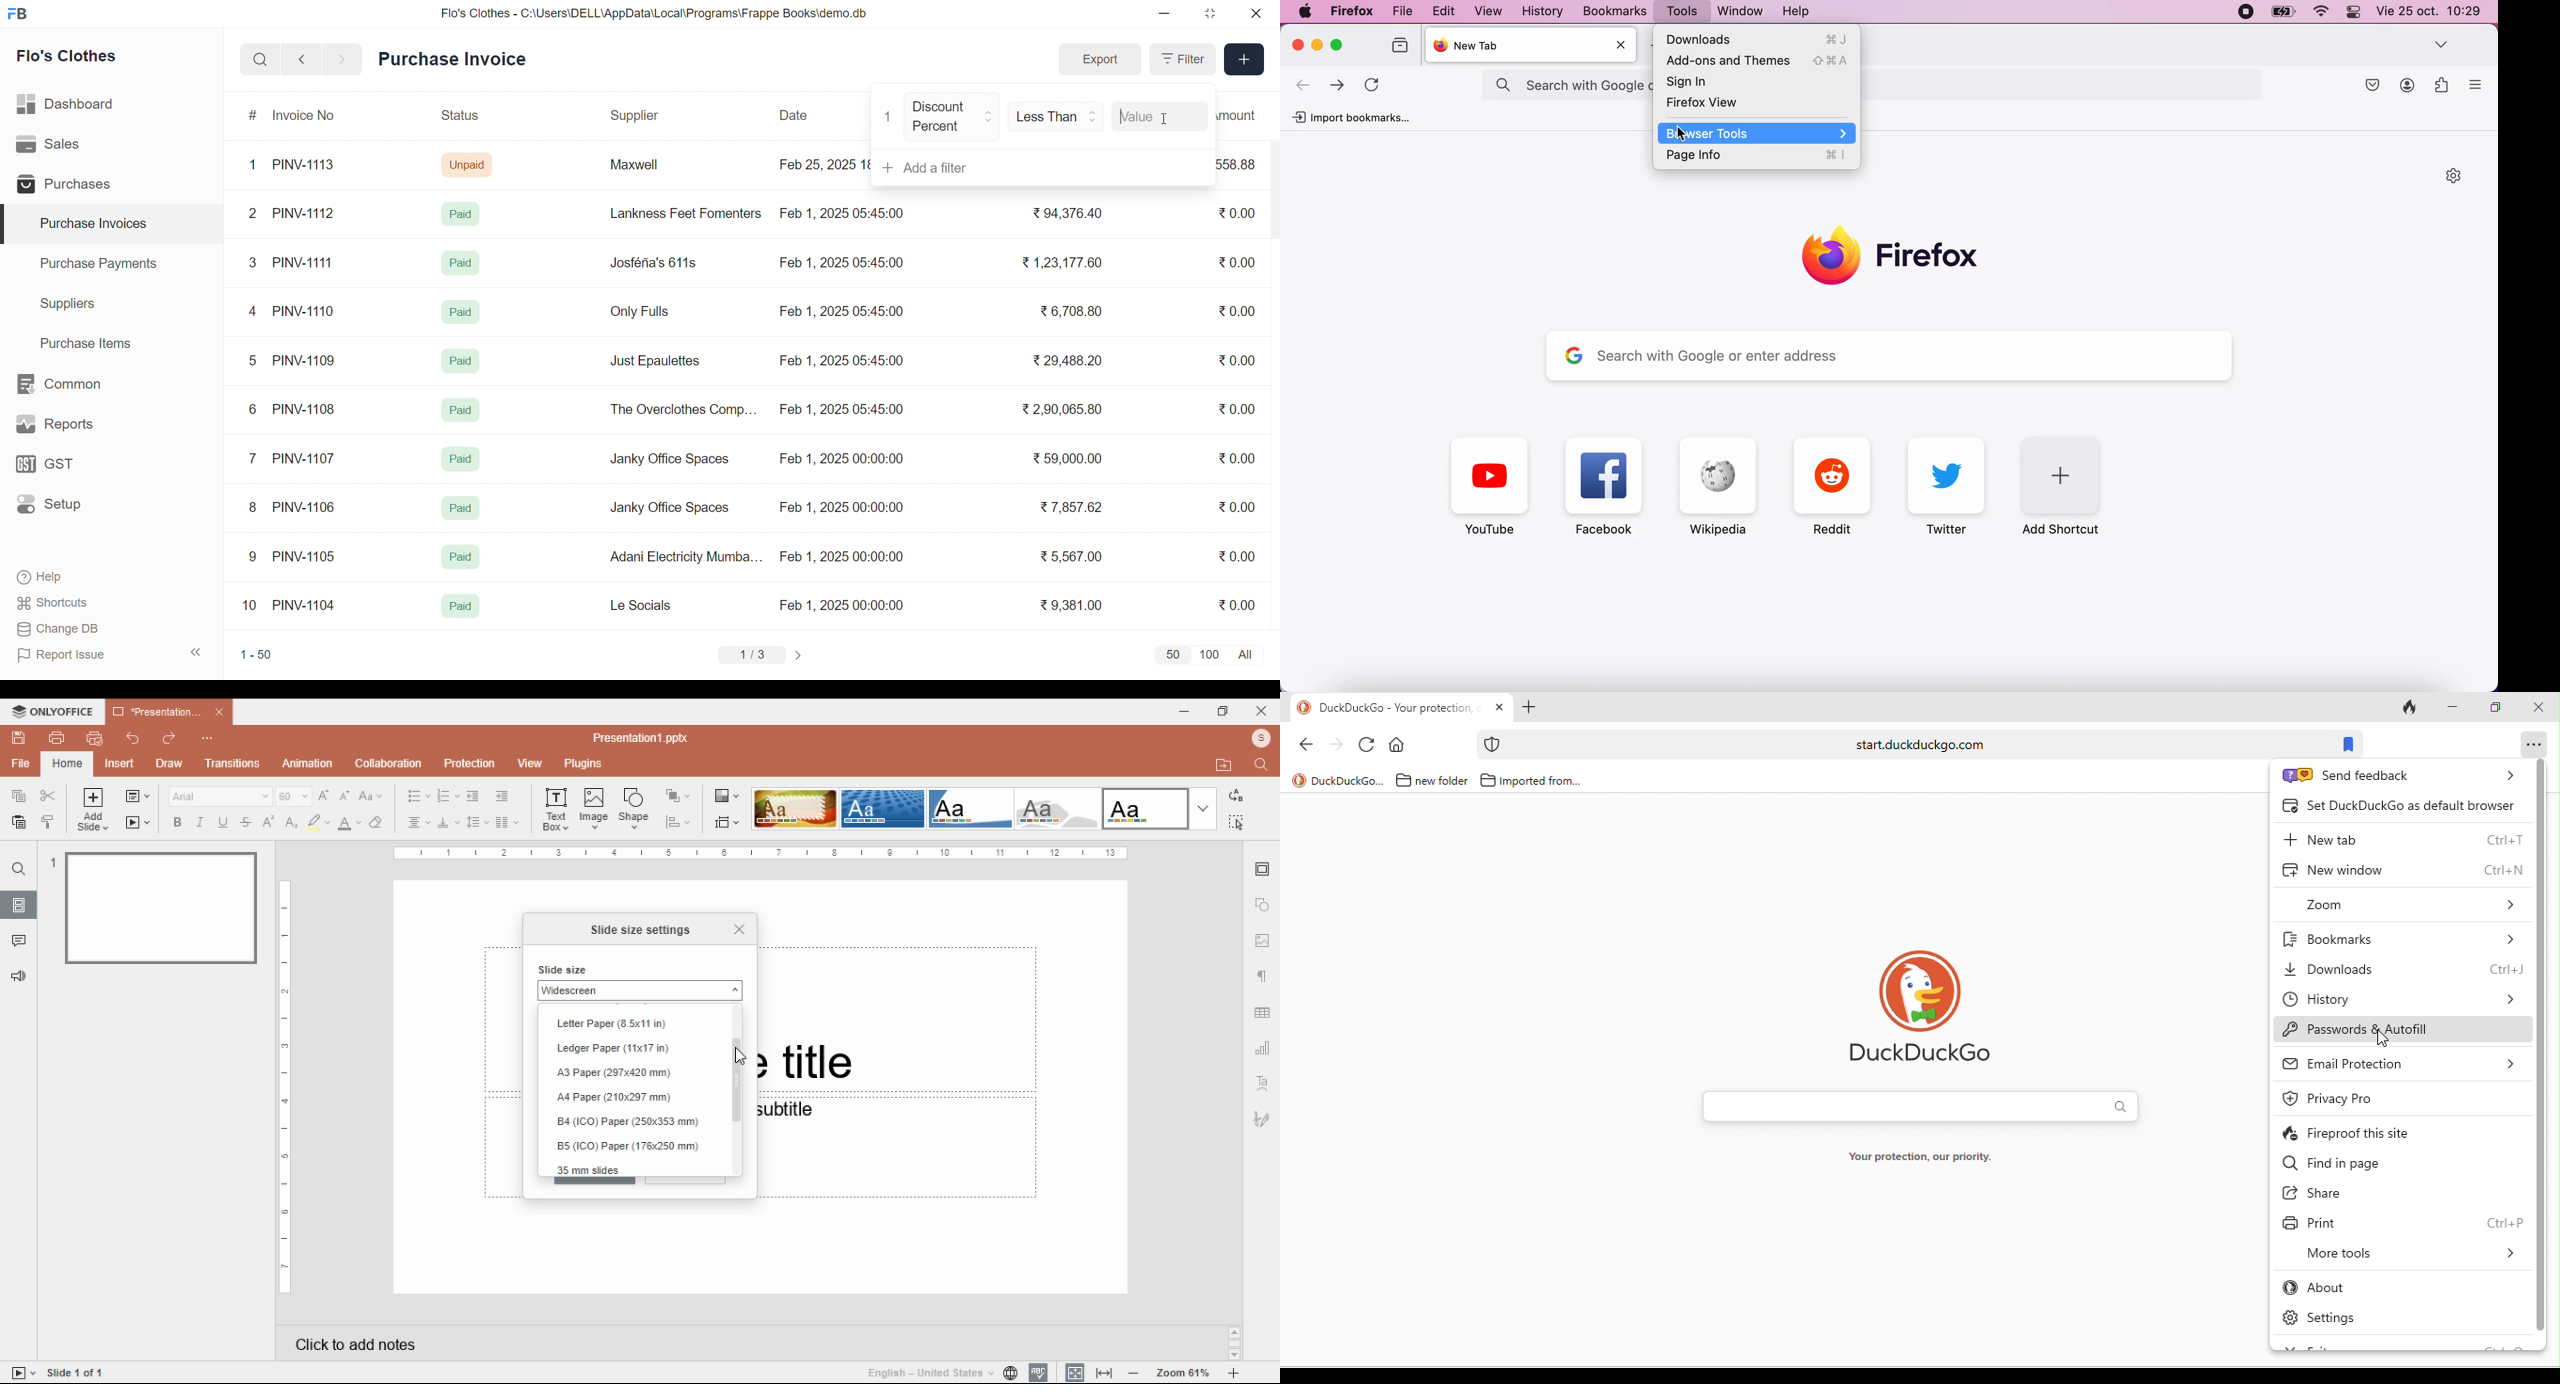 The width and height of the screenshot is (2576, 1400). What do you see at coordinates (464, 213) in the screenshot?
I see `Paid` at bounding box center [464, 213].